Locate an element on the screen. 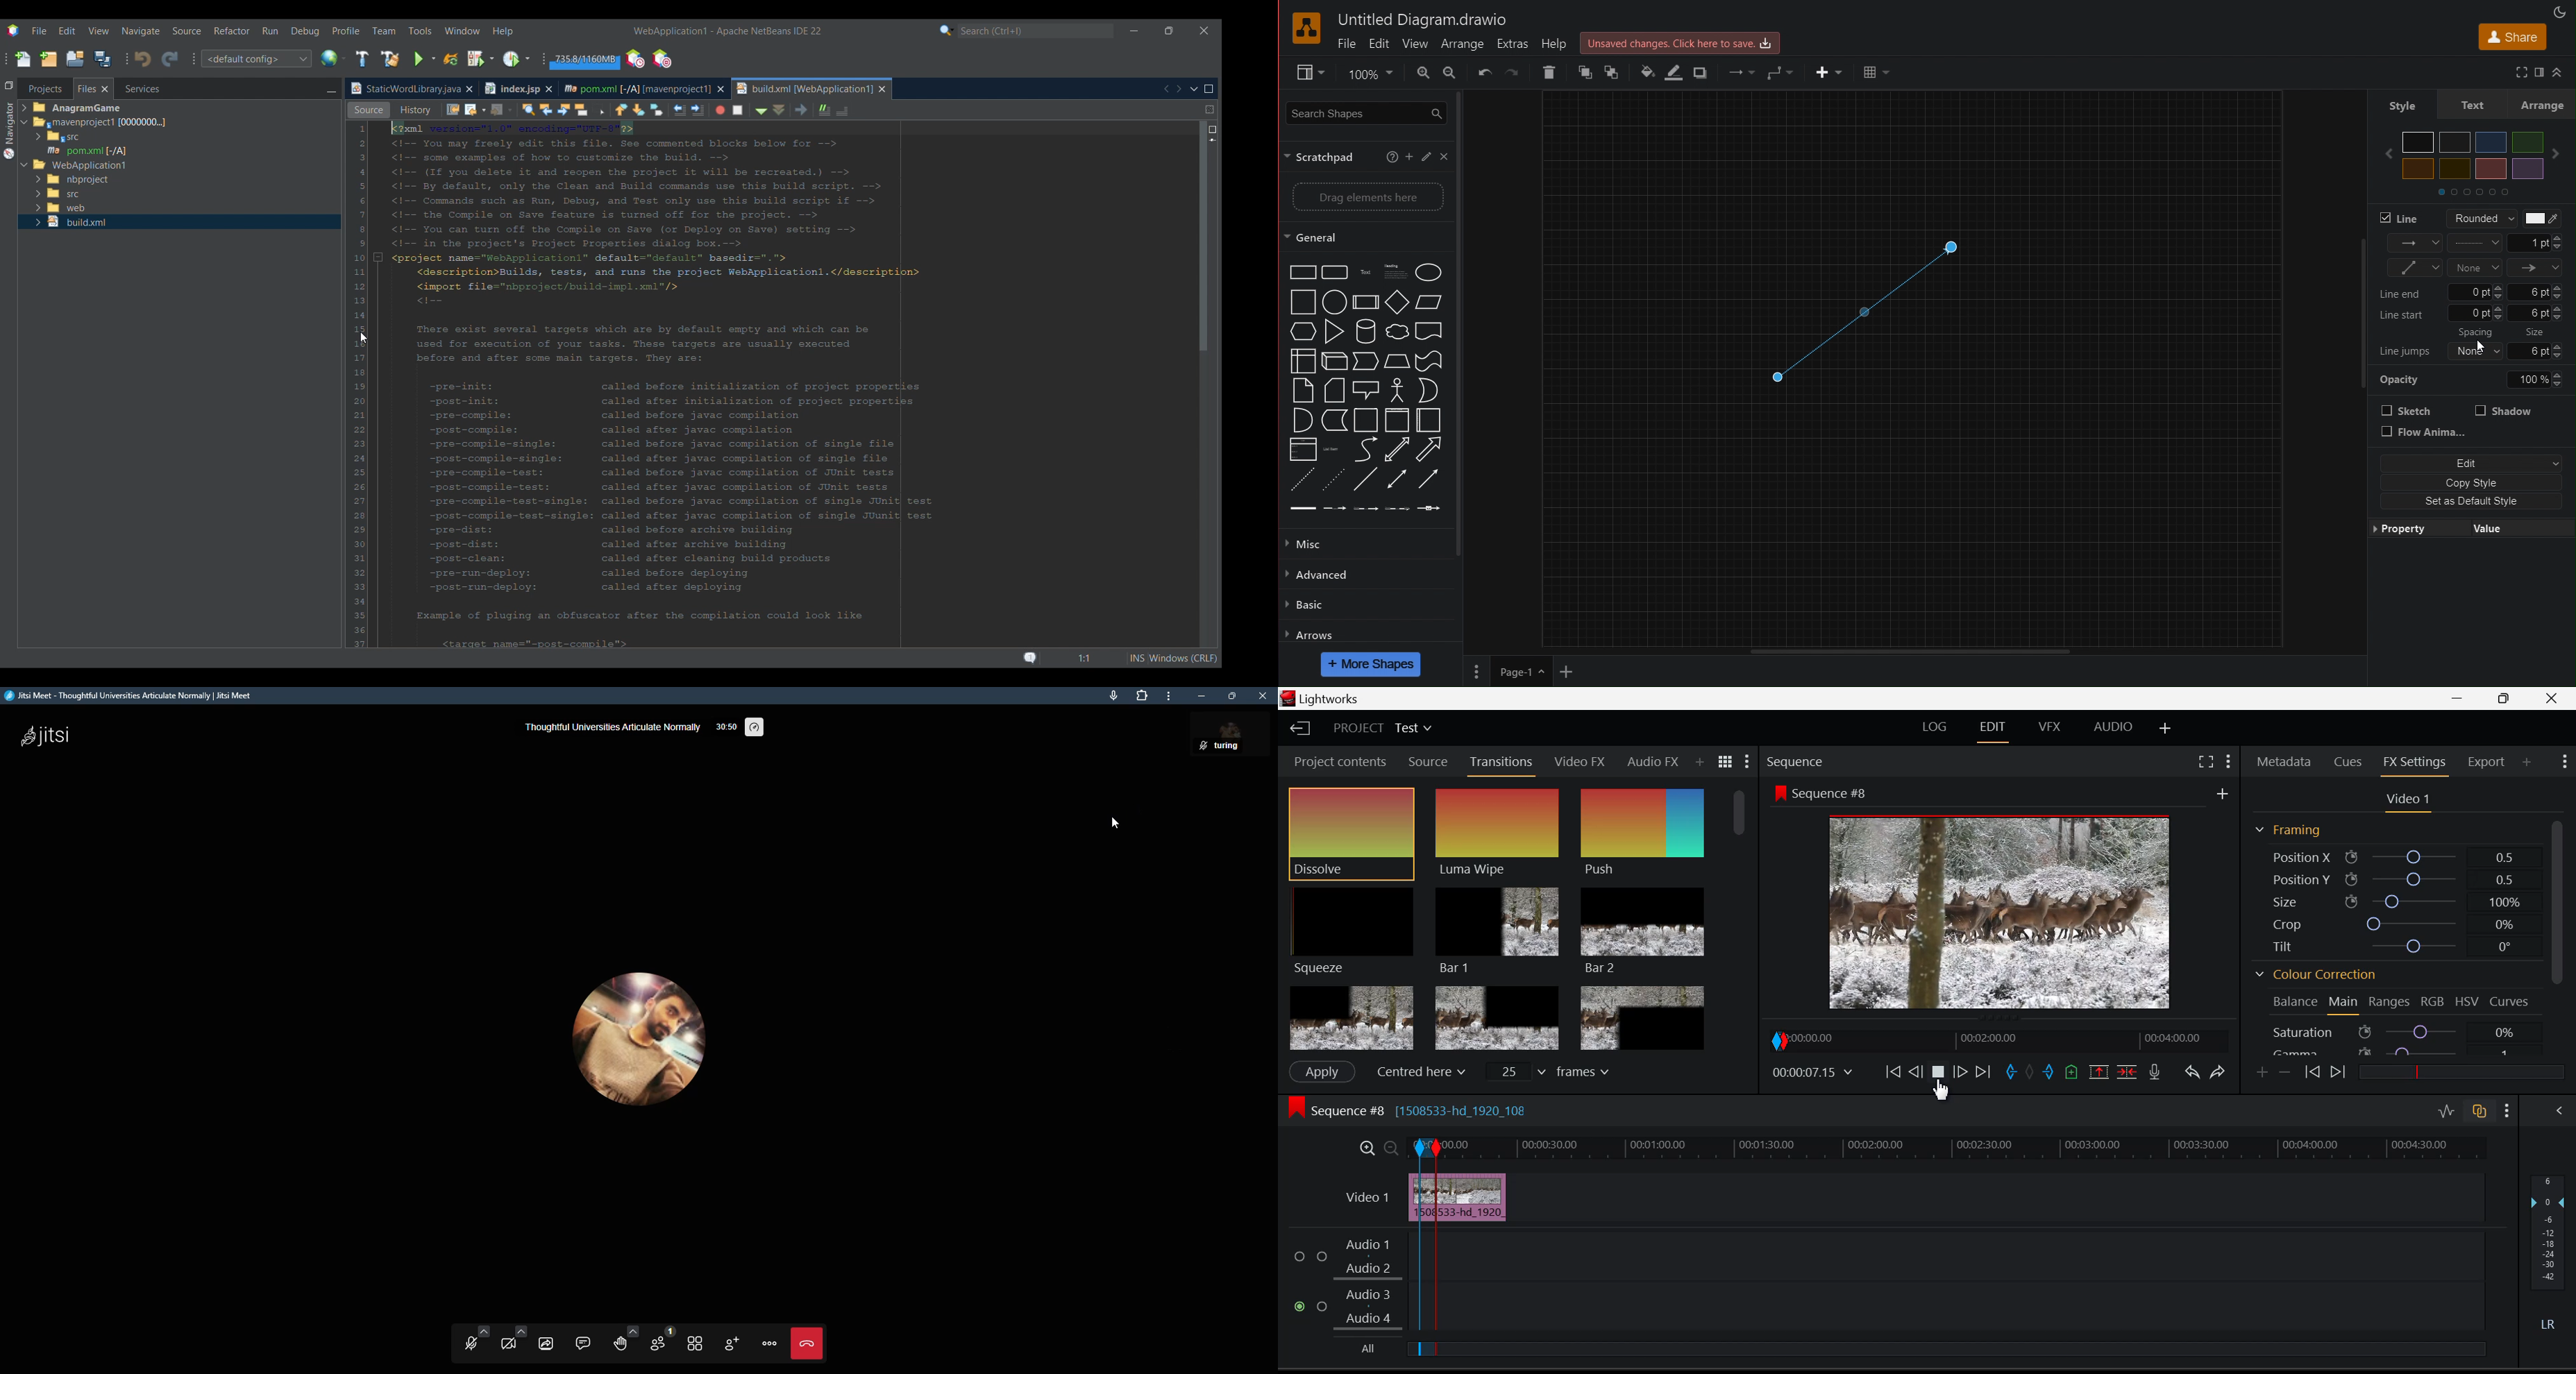  Line is located at coordinates (2402, 218).